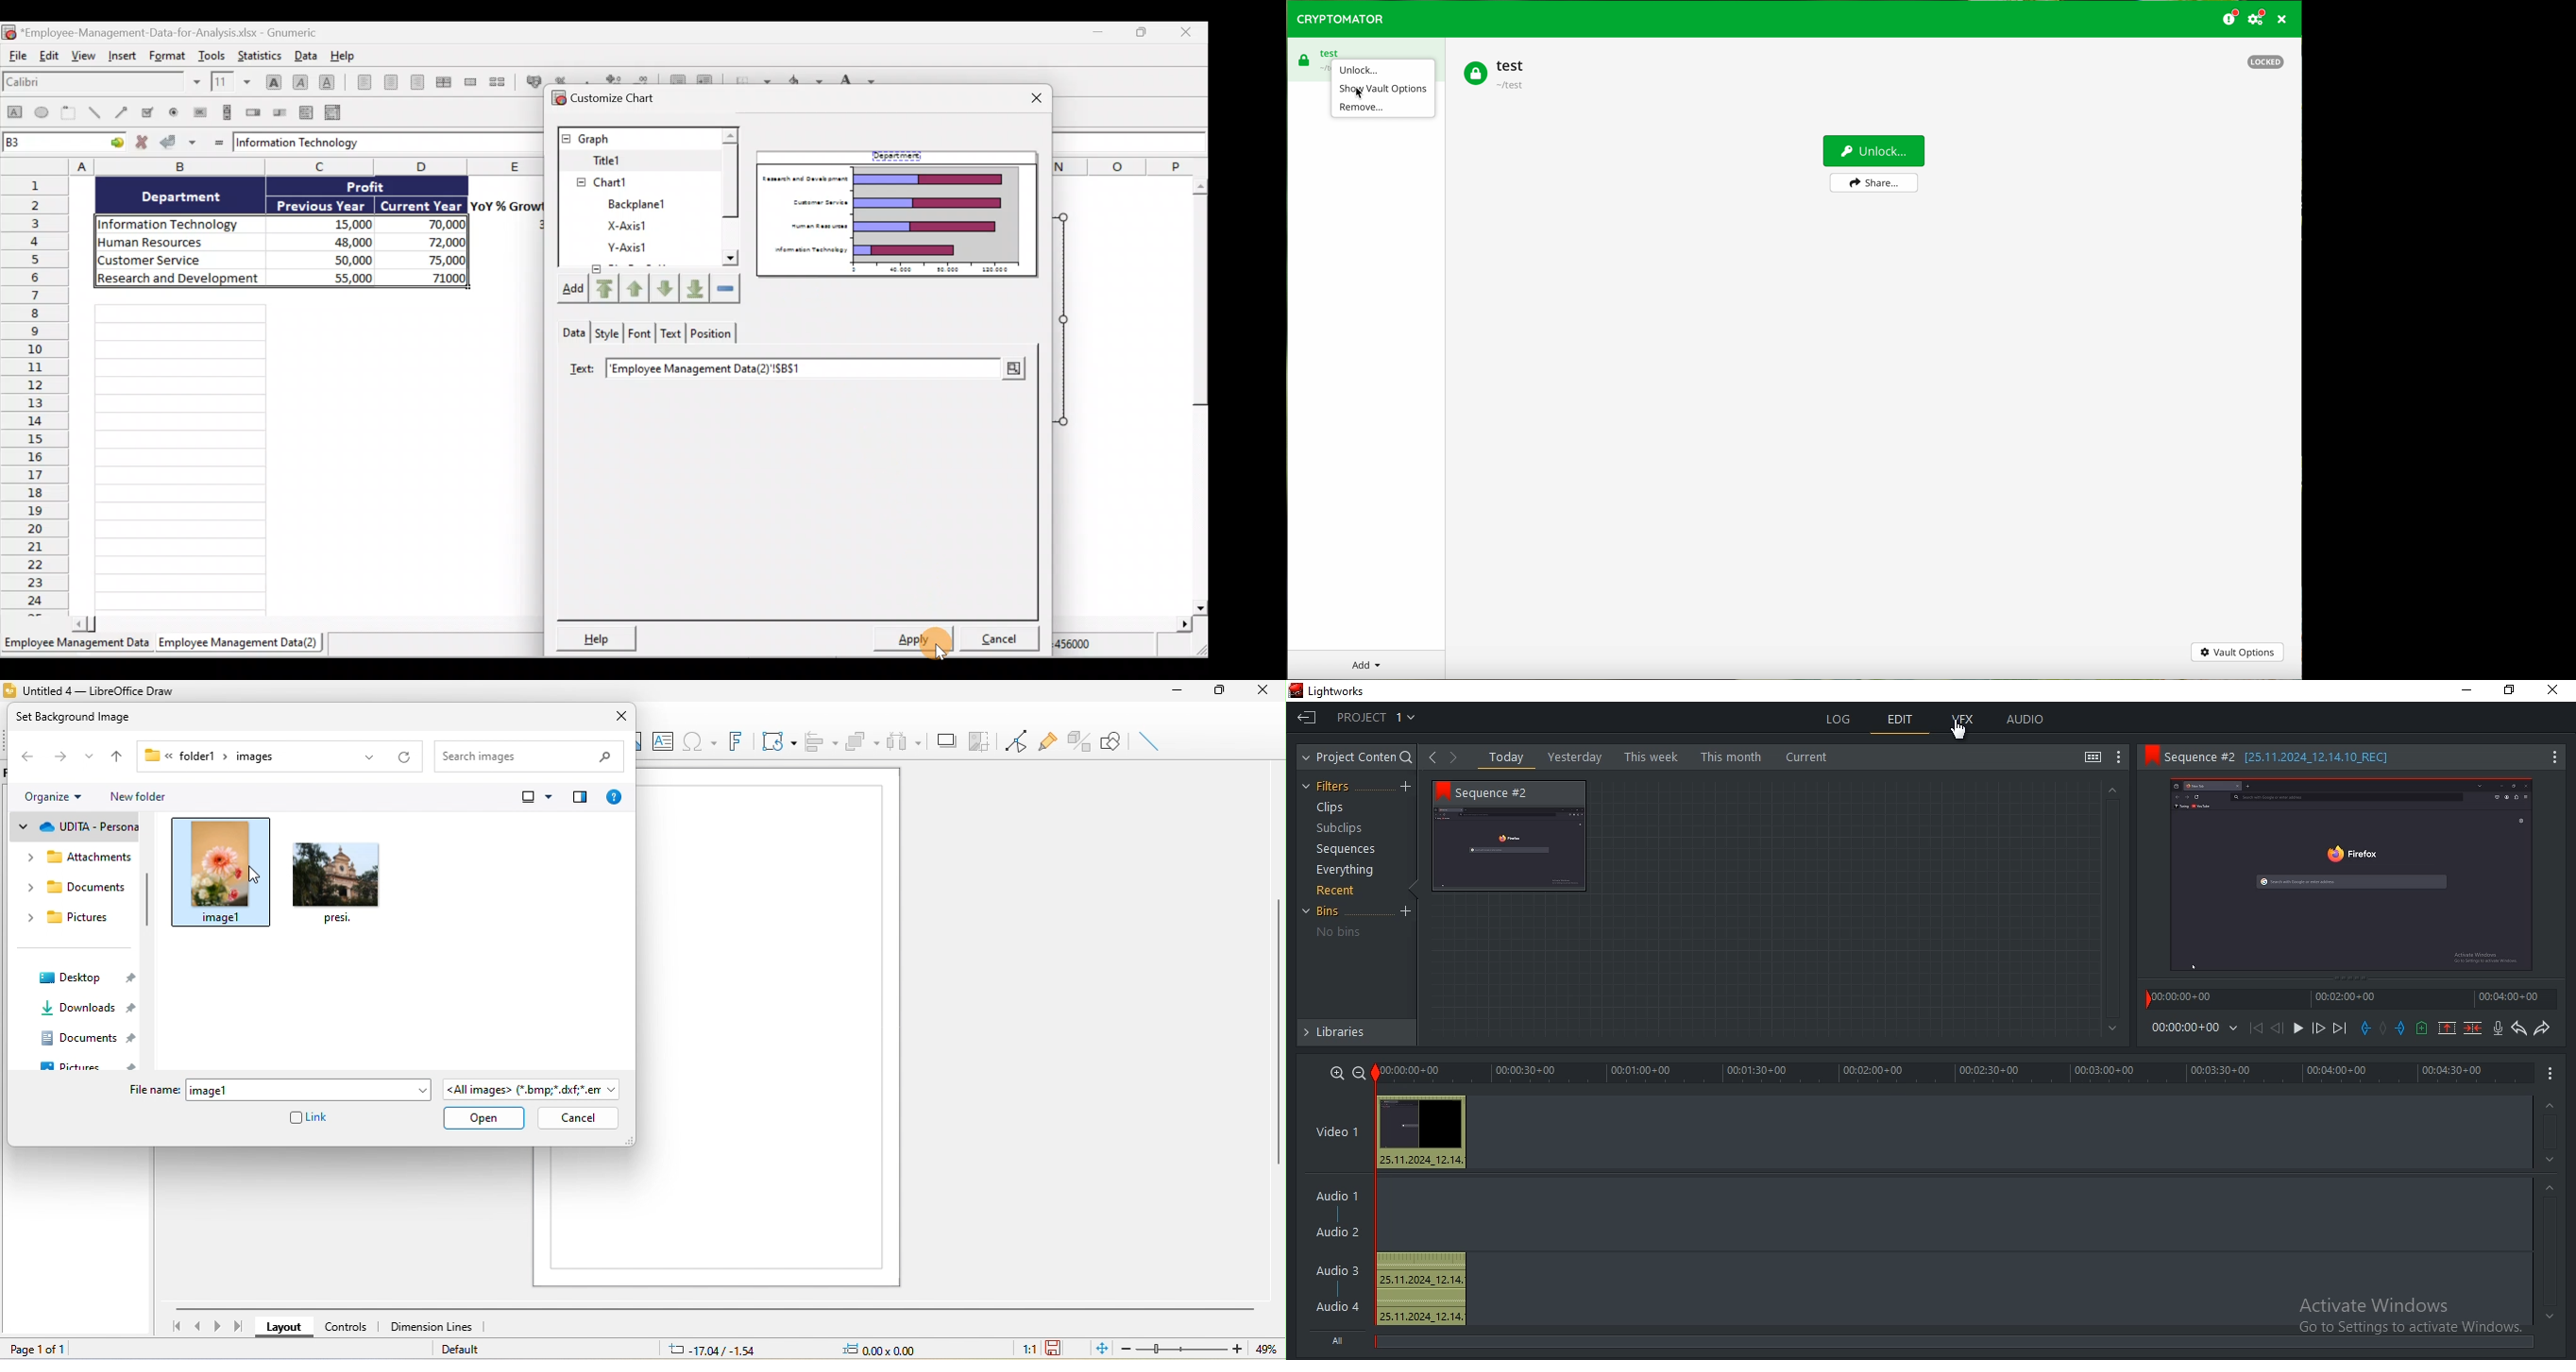  Describe the element at coordinates (863, 740) in the screenshot. I see `arrange` at that location.